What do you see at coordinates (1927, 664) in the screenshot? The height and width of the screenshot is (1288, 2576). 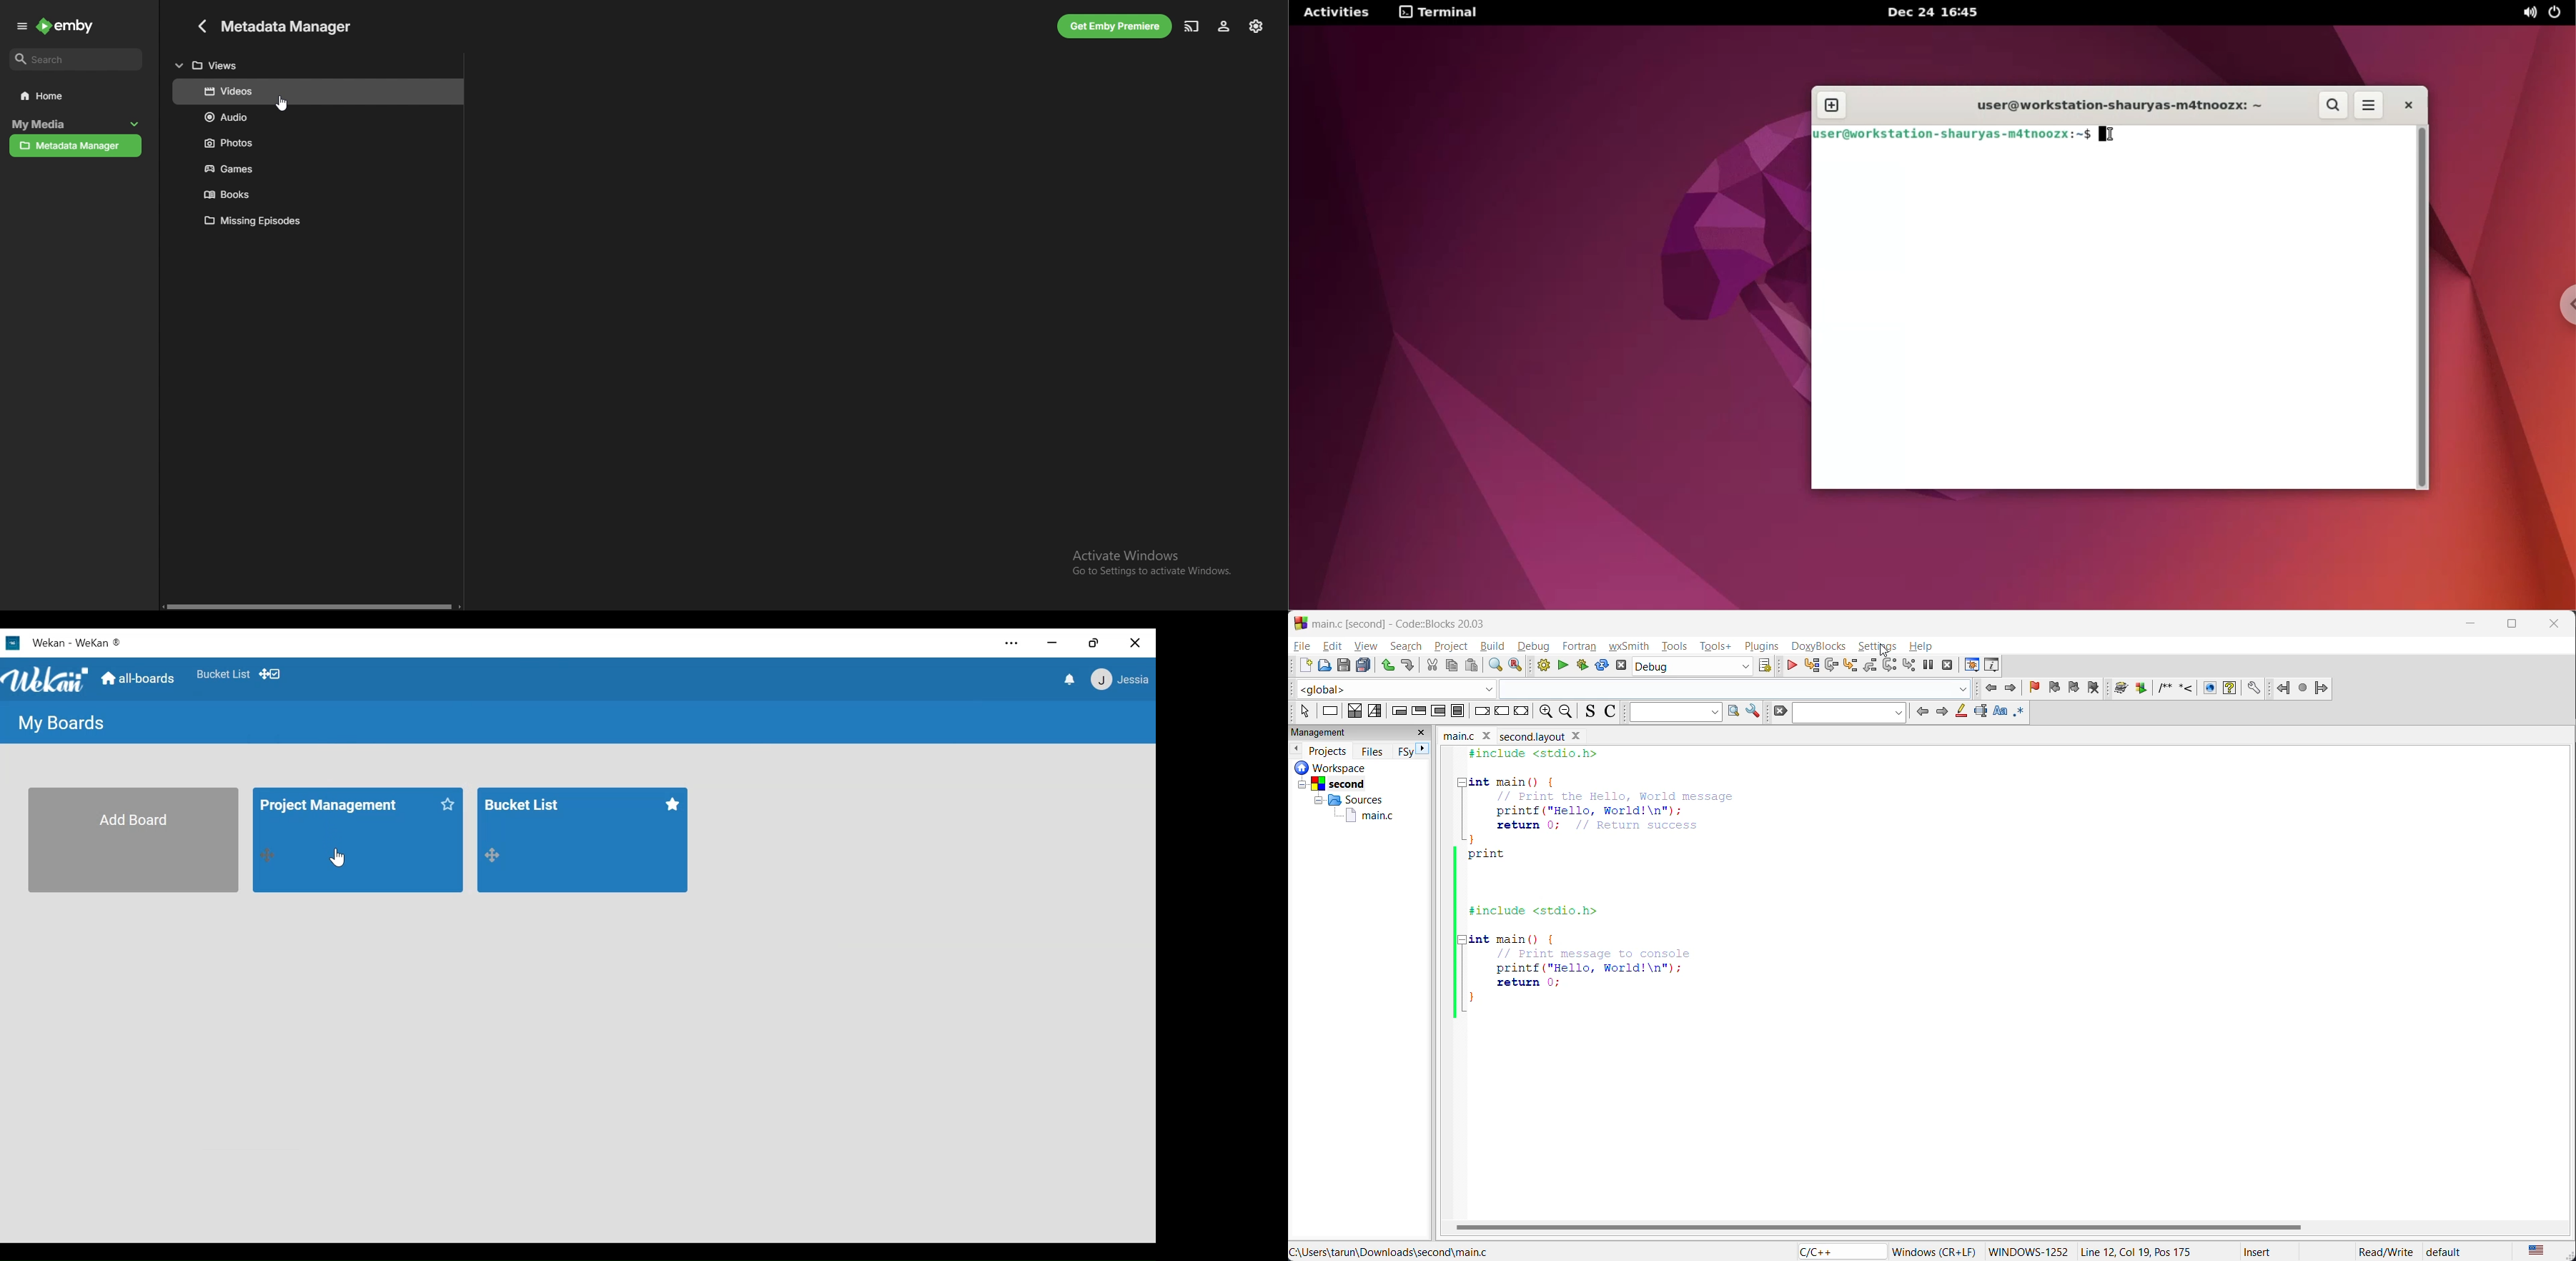 I see `break debugger` at bounding box center [1927, 664].